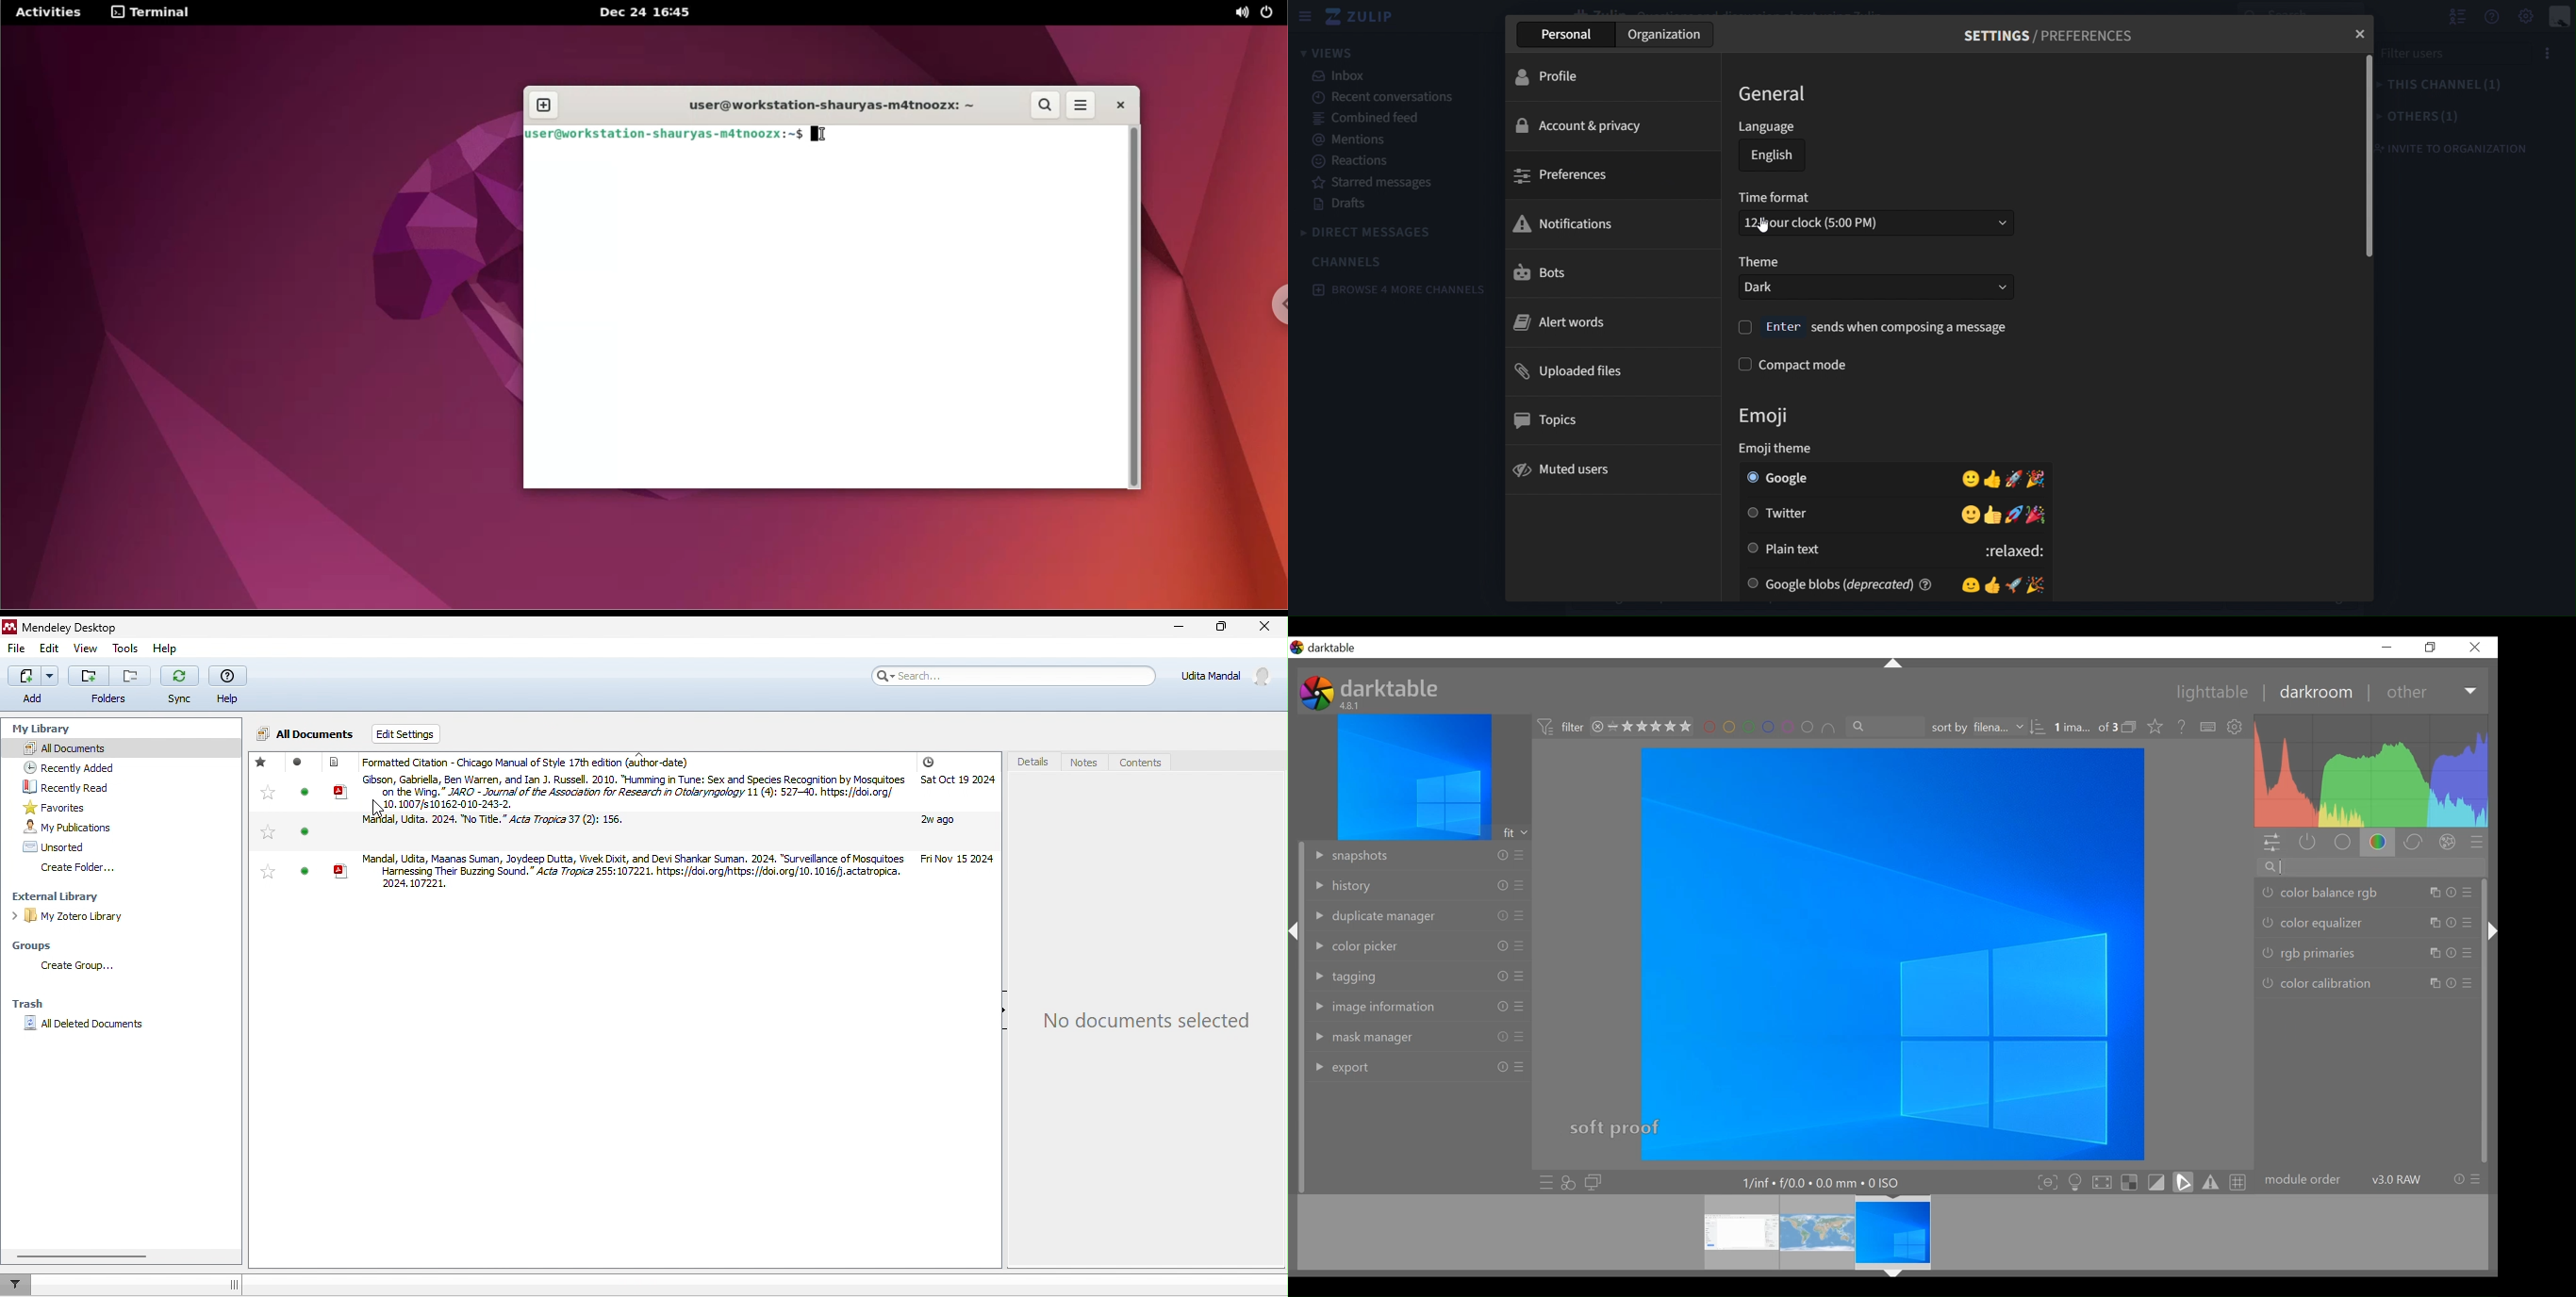 The width and height of the screenshot is (2576, 1316). I want to click on tools, so click(126, 650).